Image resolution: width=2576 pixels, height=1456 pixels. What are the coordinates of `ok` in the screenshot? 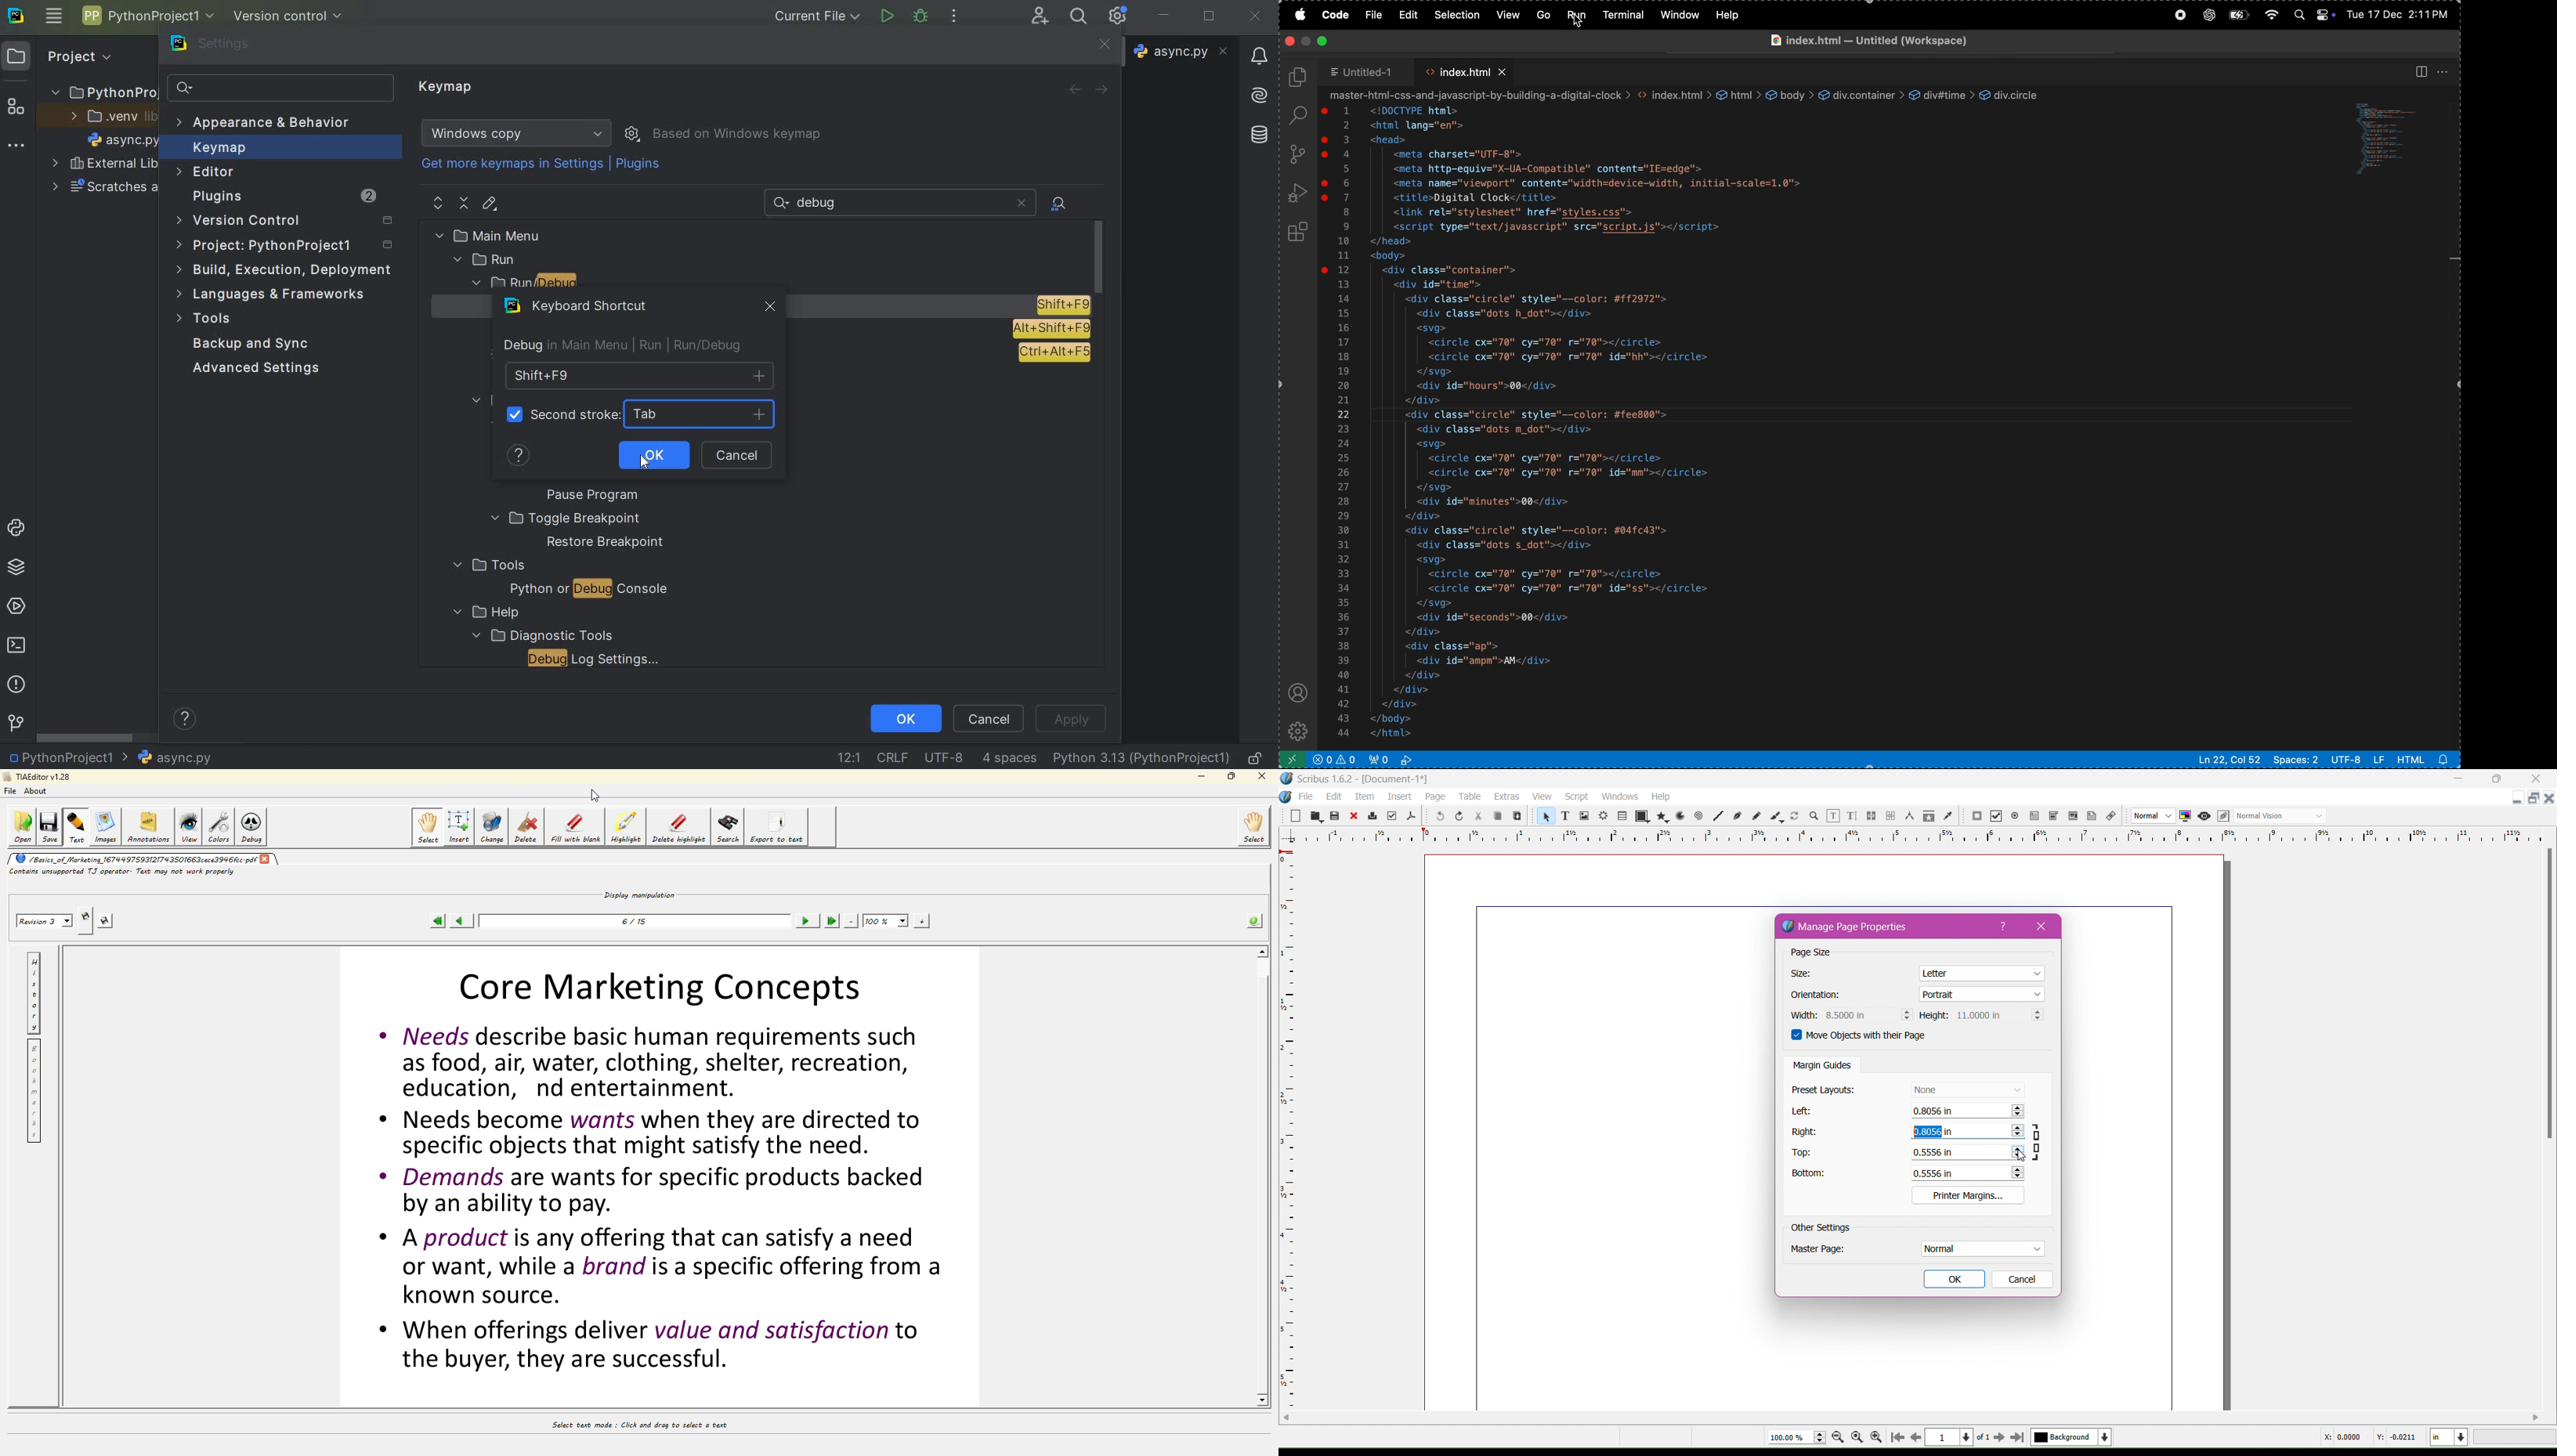 It's located at (649, 455).